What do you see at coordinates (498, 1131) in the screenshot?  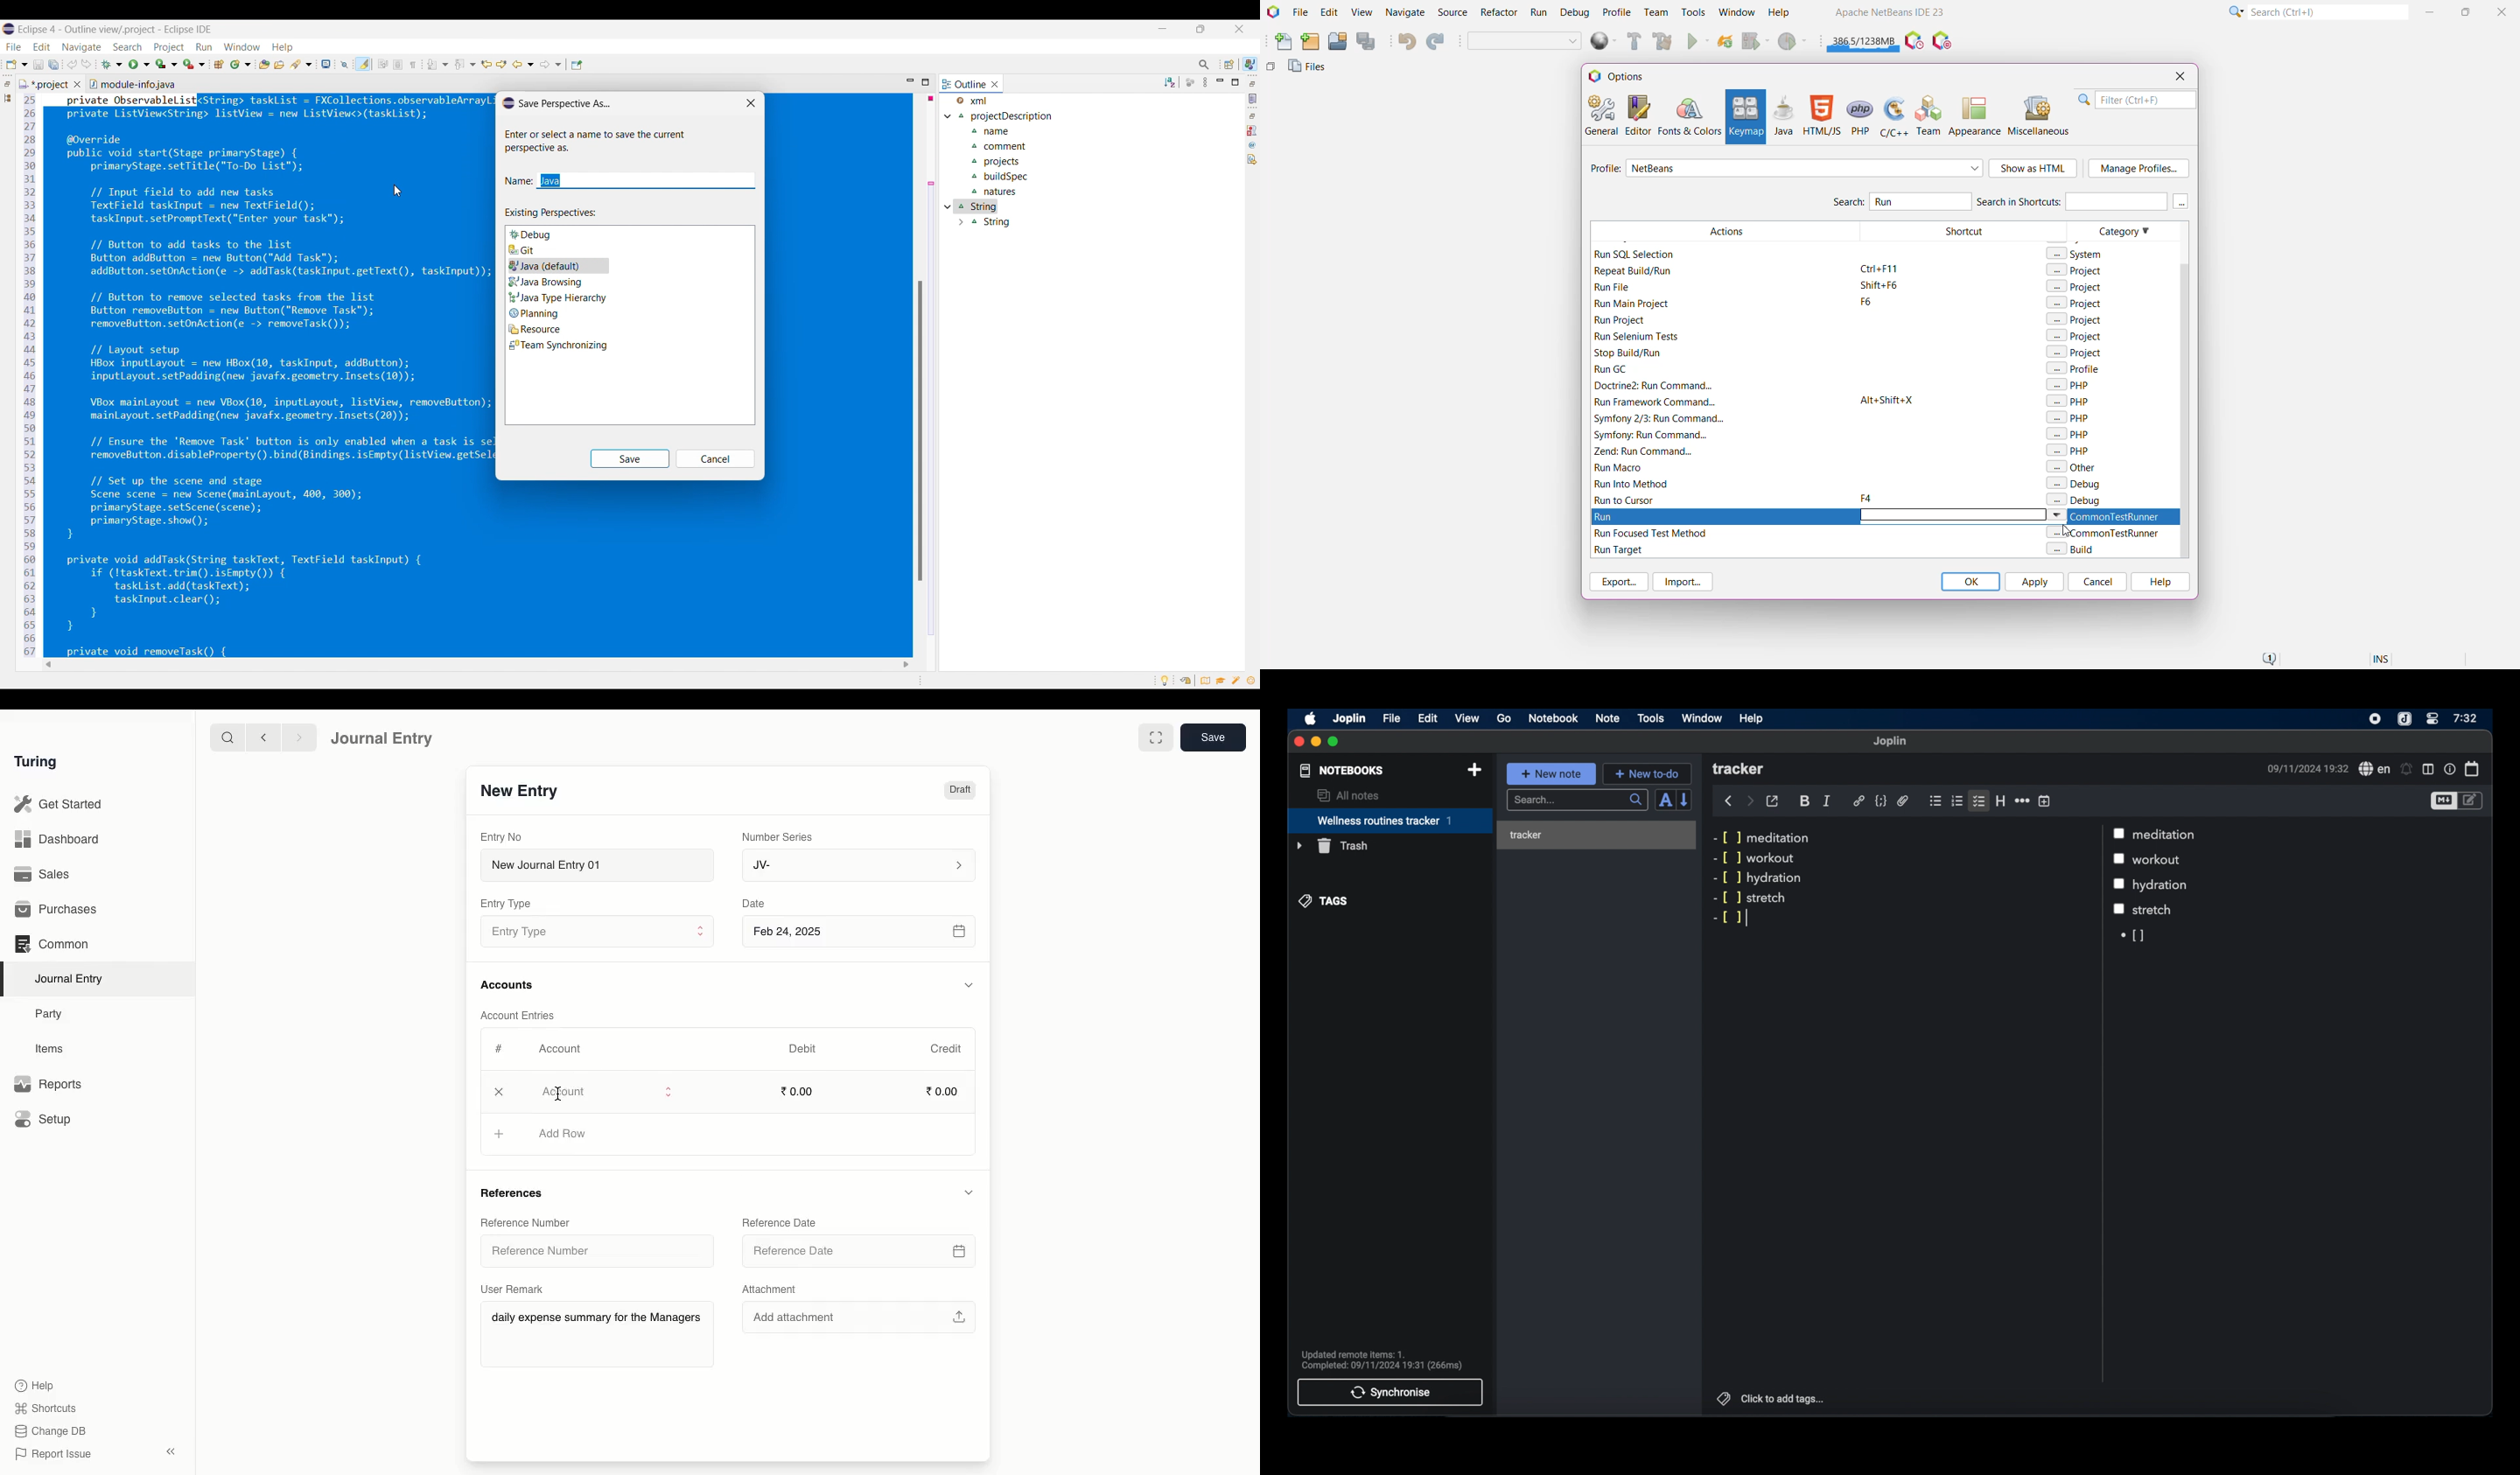 I see `Add` at bounding box center [498, 1131].